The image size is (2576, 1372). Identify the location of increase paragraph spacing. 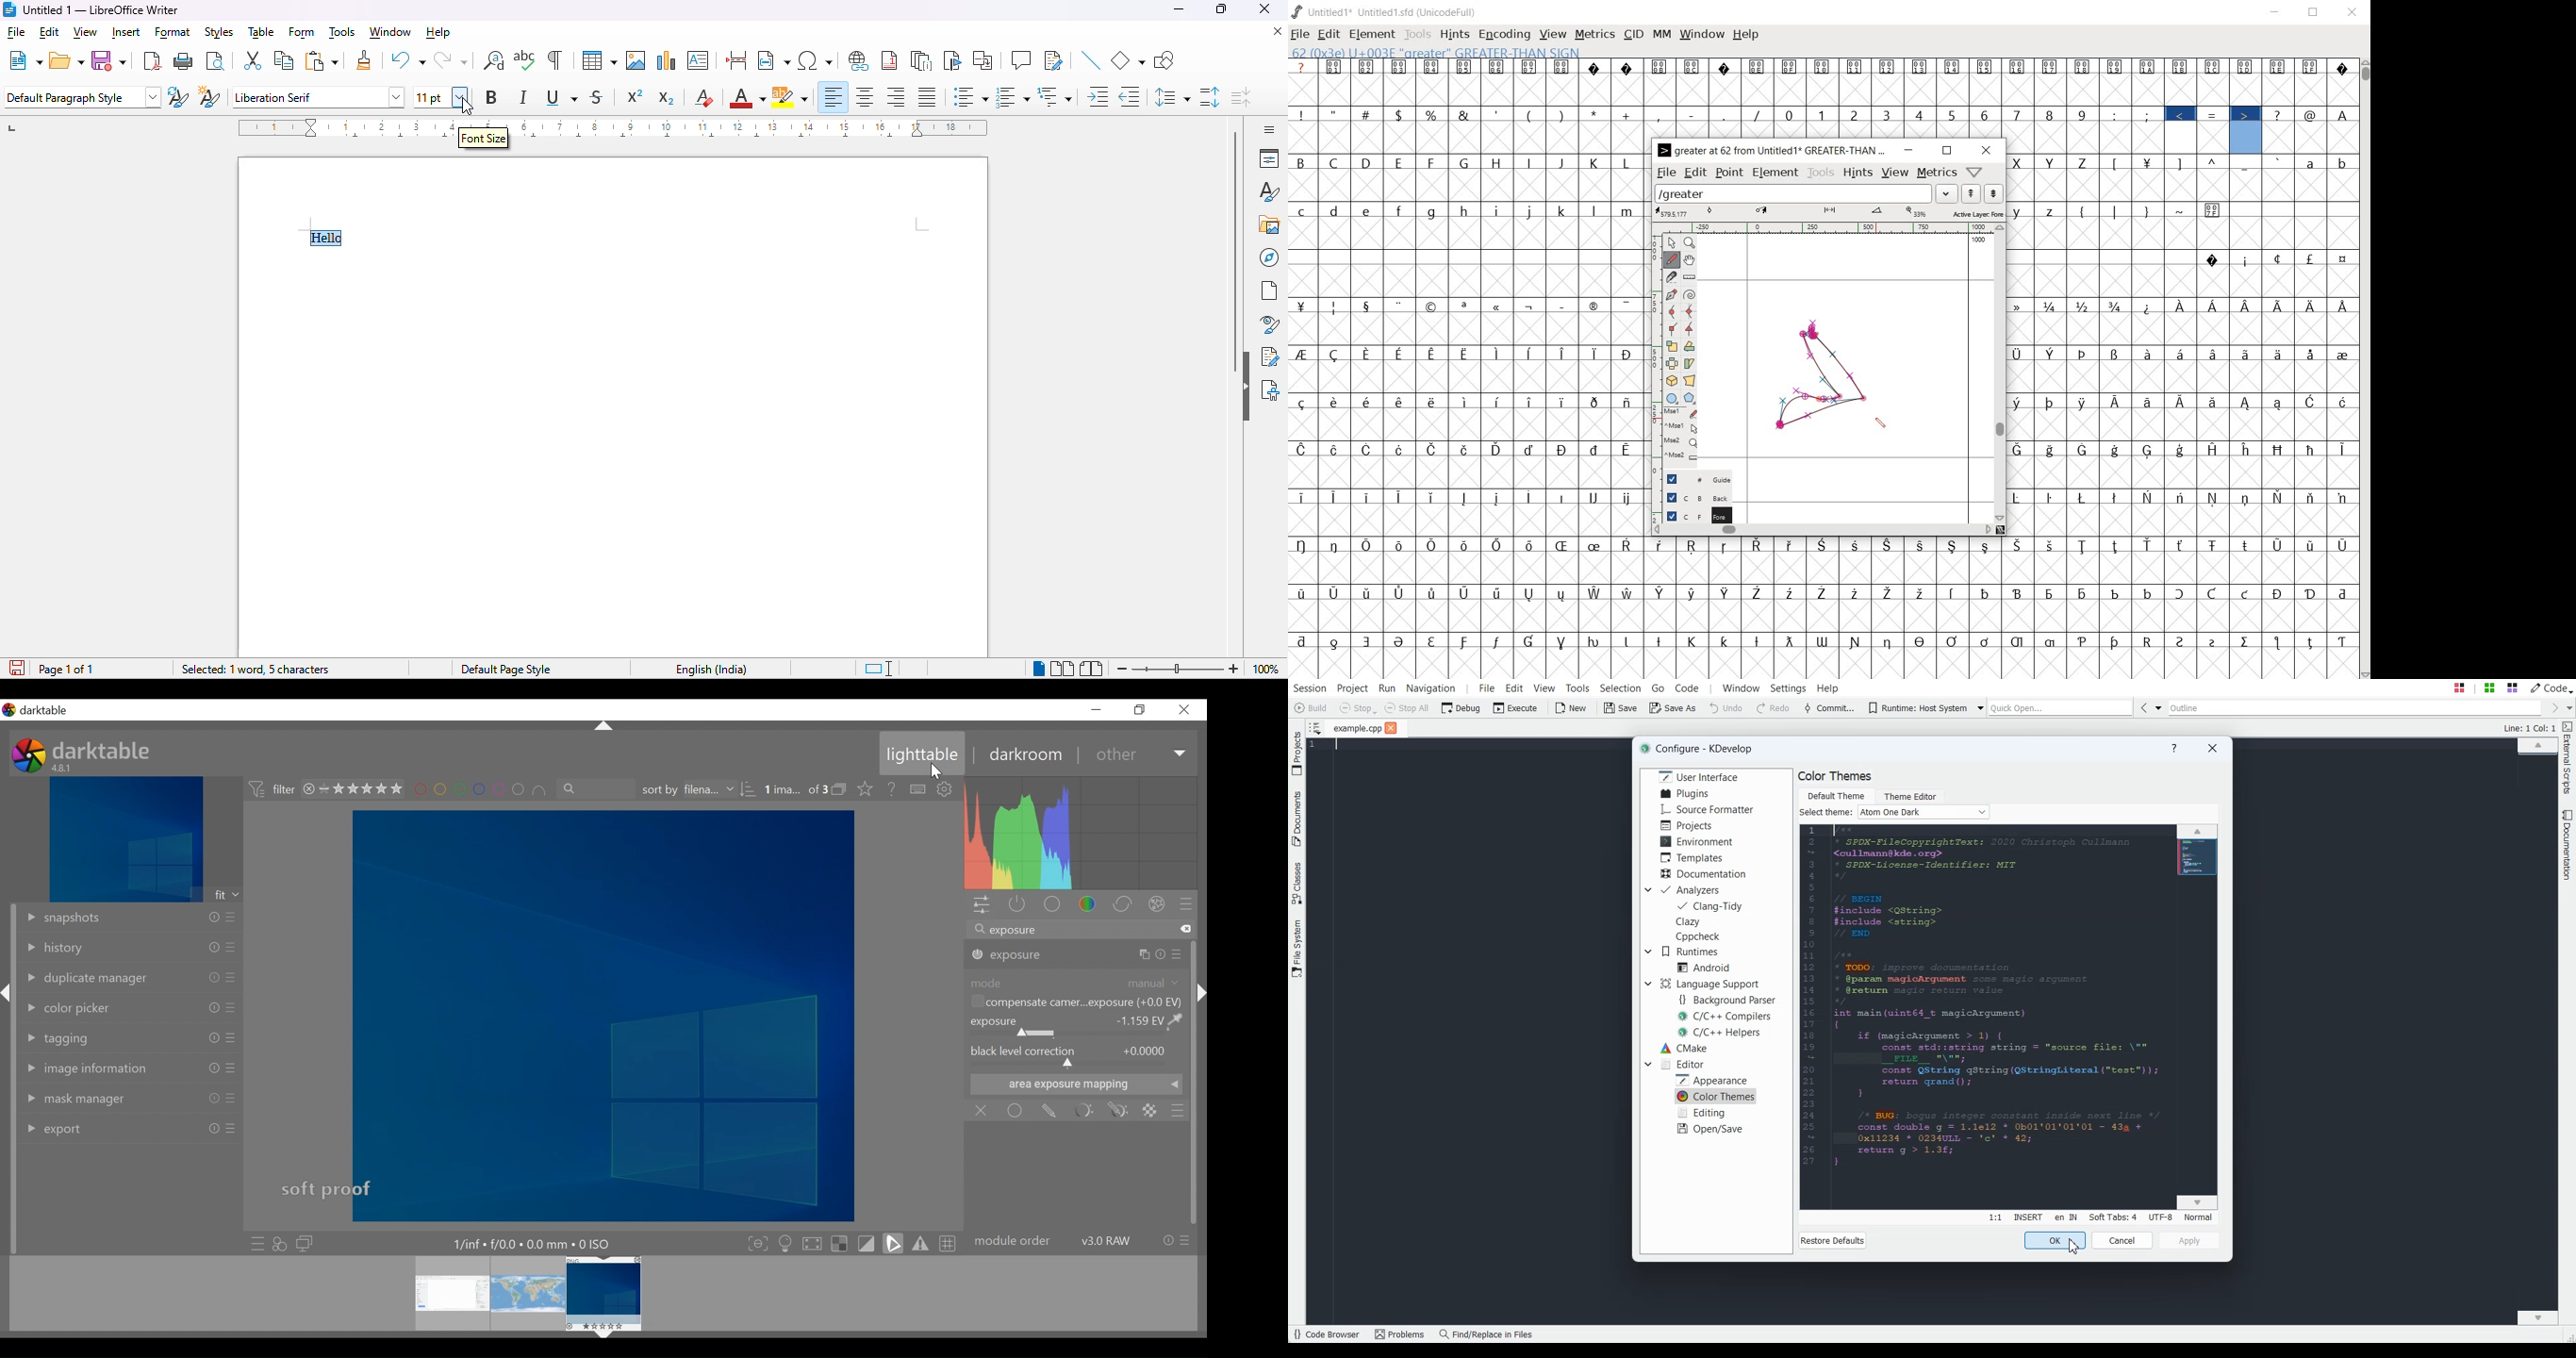
(1211, 98).